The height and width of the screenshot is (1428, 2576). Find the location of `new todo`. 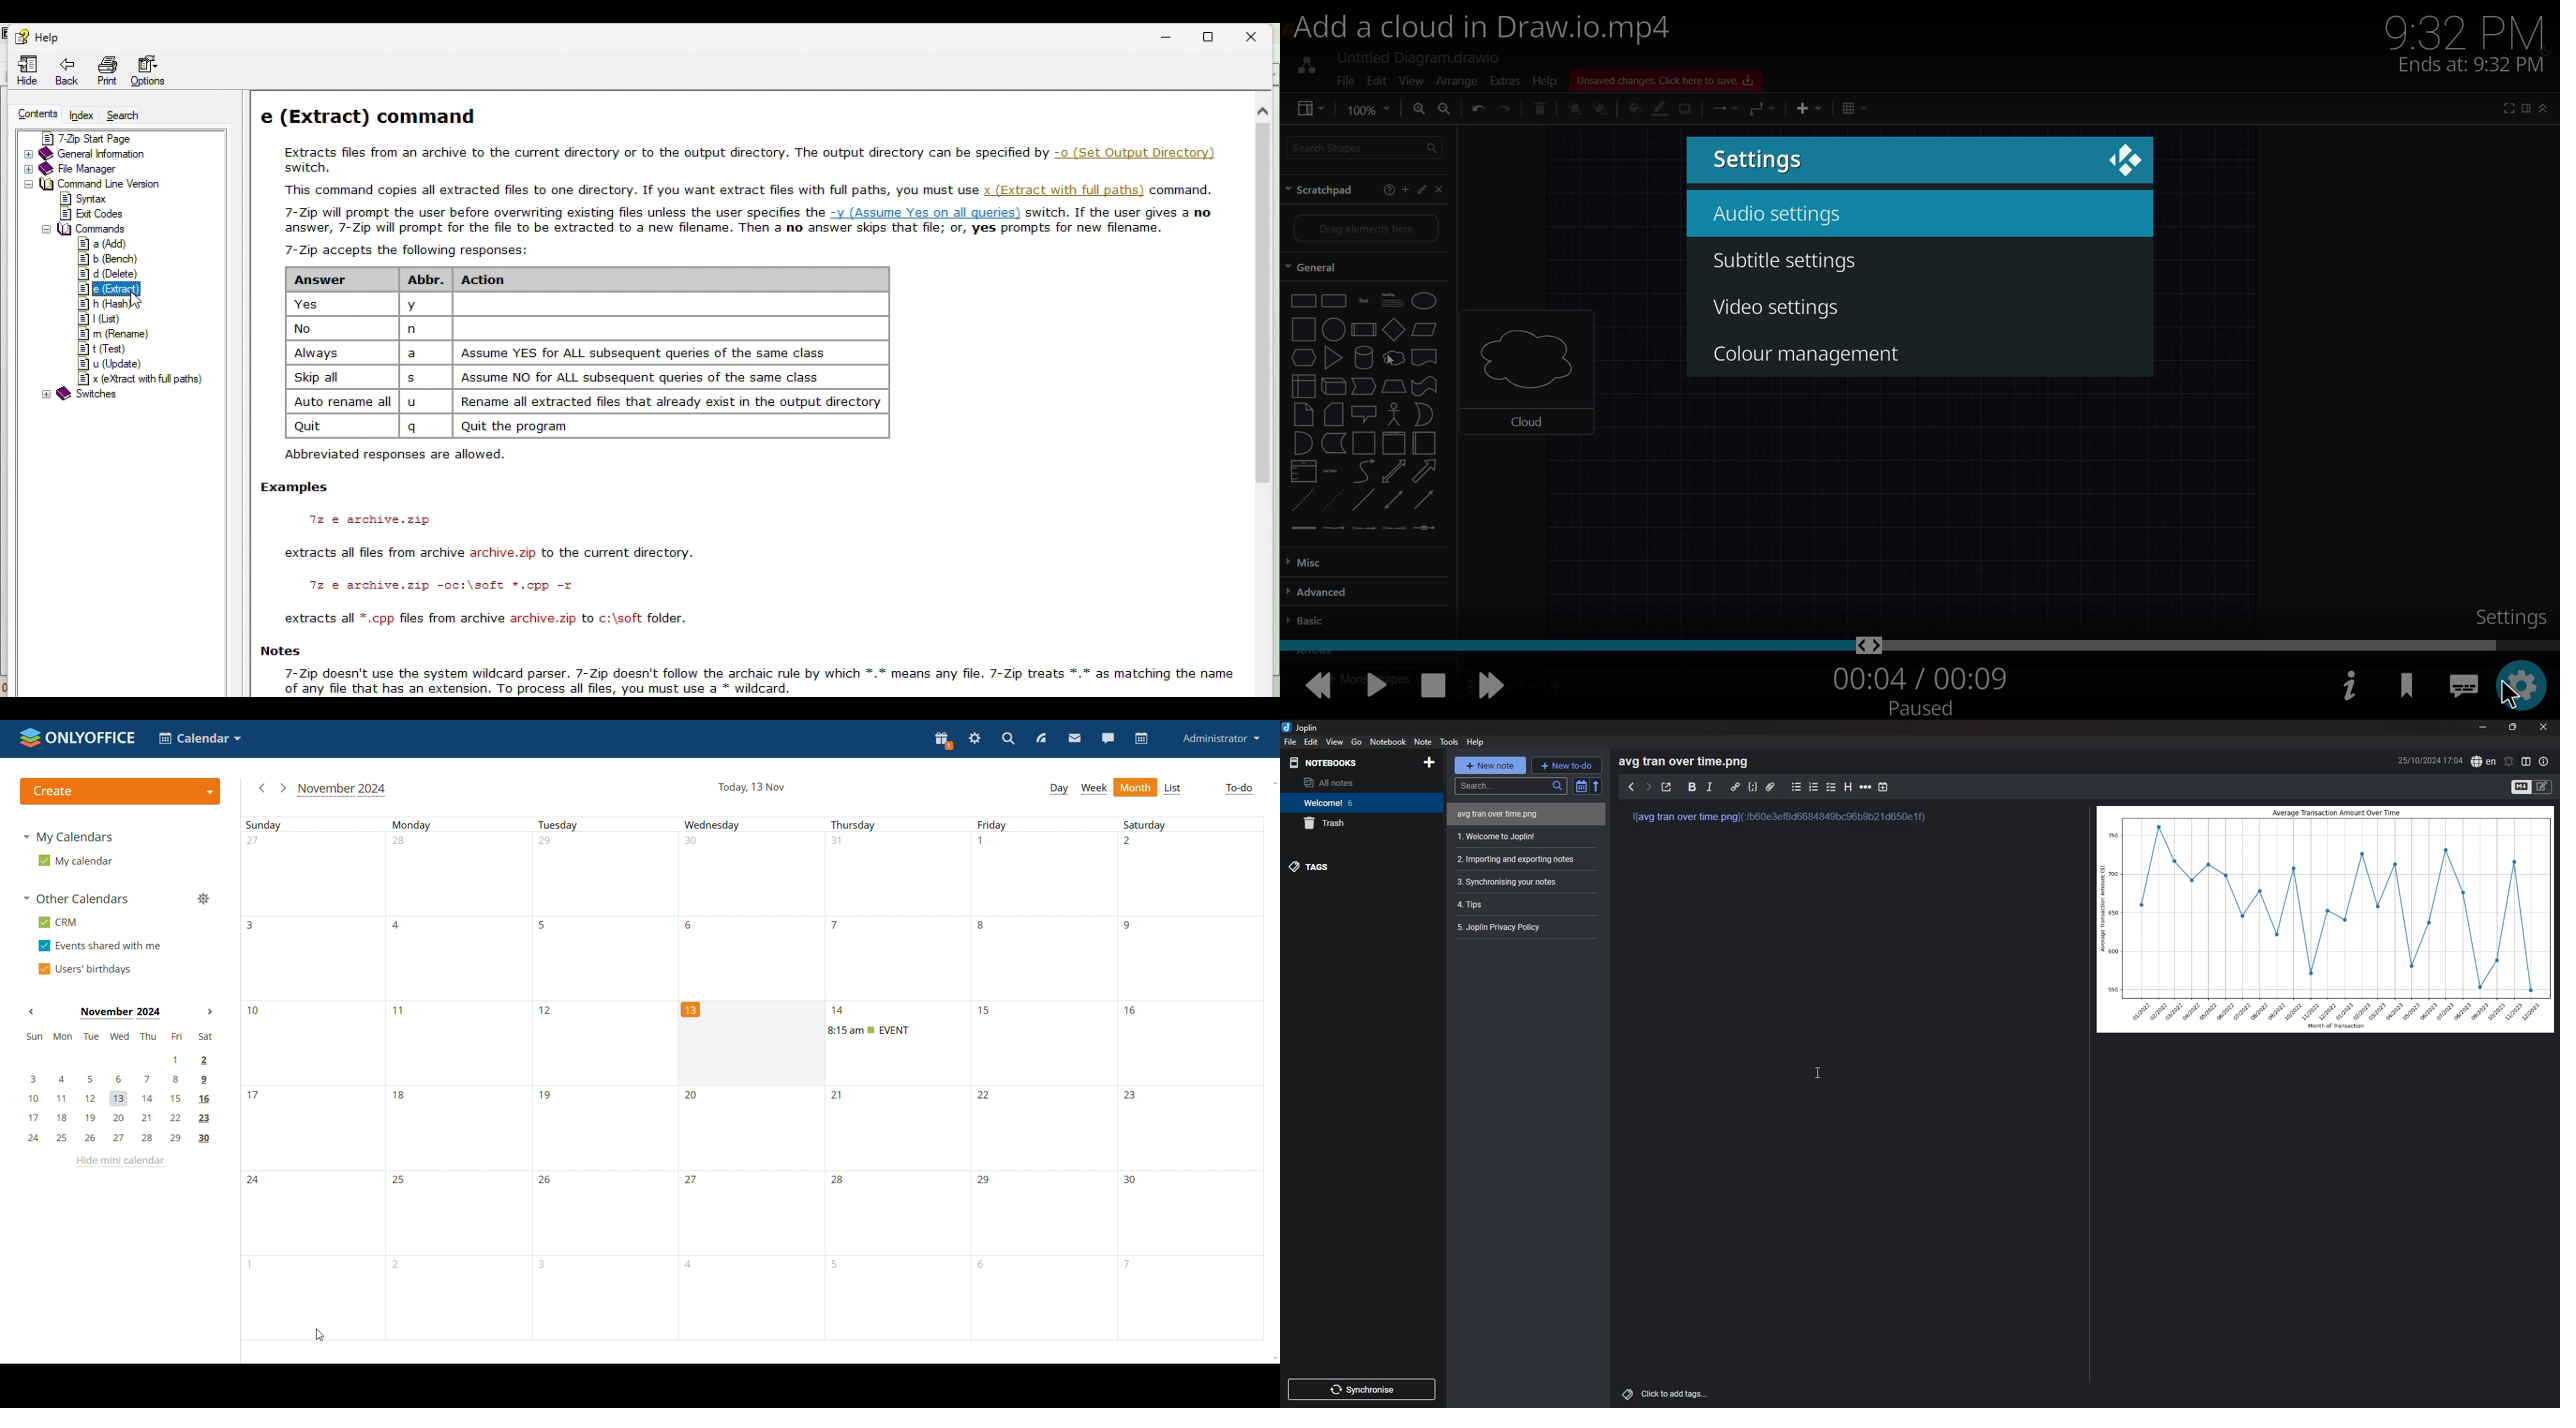

new todo is located at coordinates (1566, 765).